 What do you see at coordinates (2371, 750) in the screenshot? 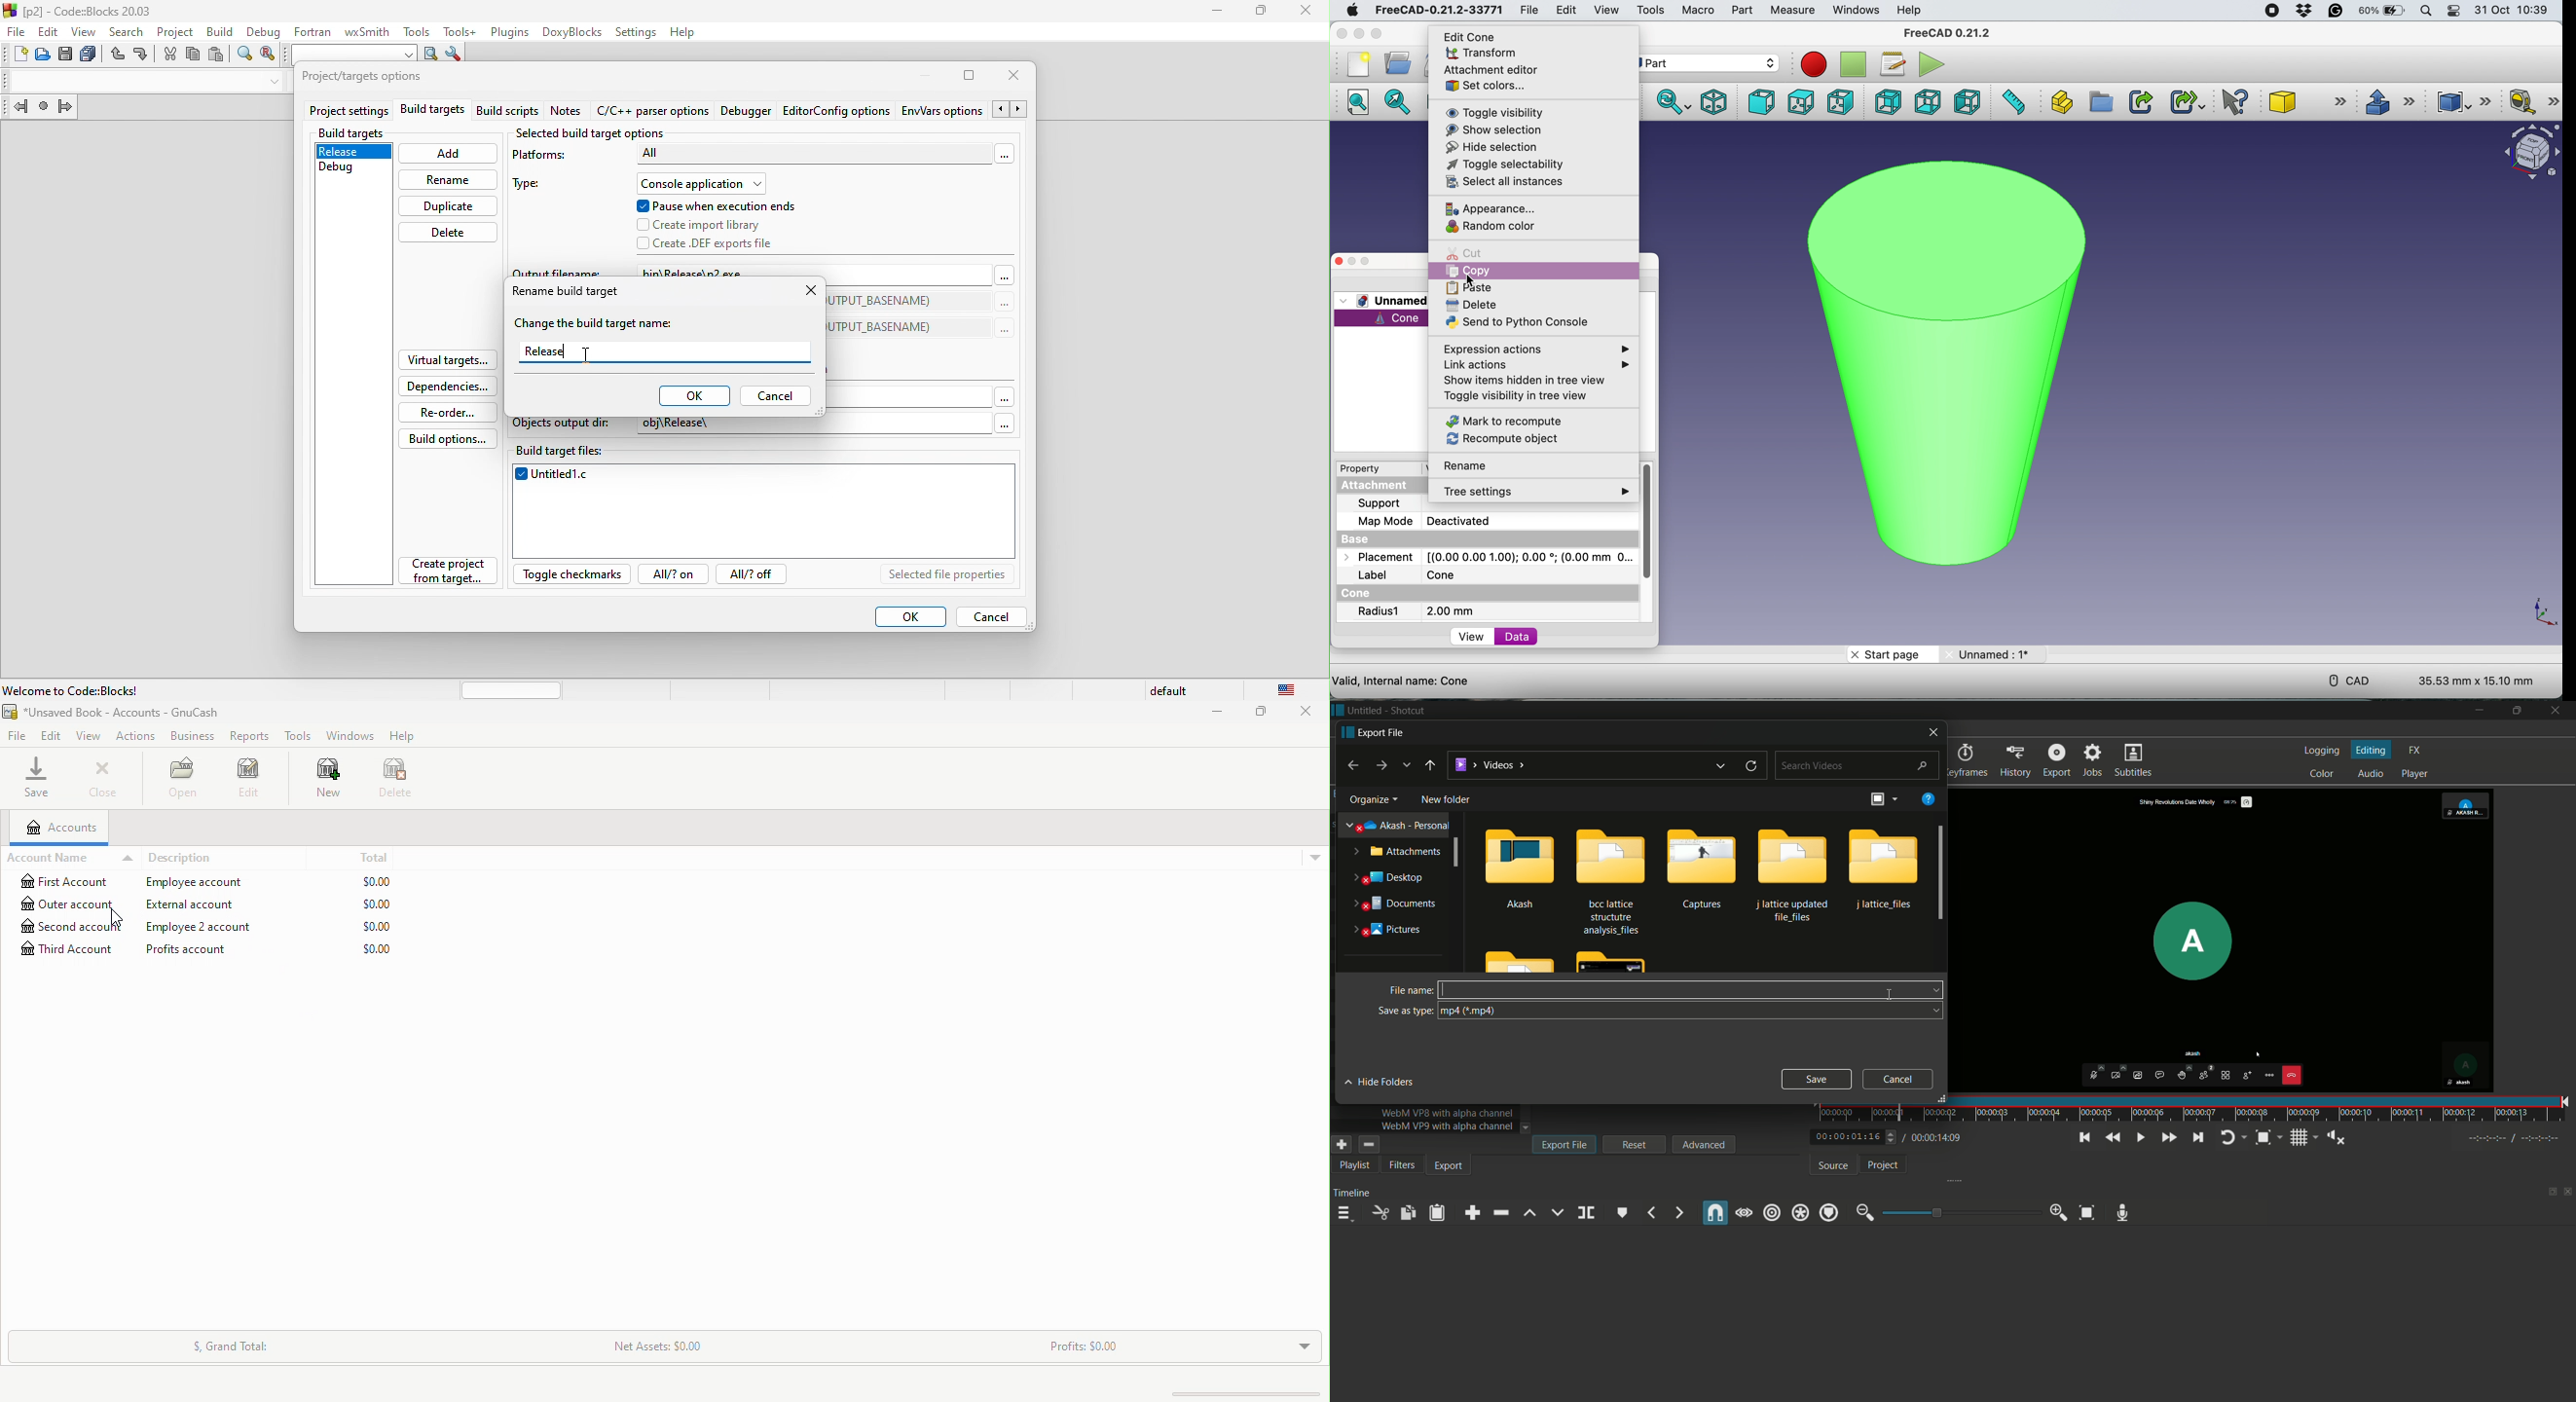
I see `editing` at bounding box center [2371, 750].